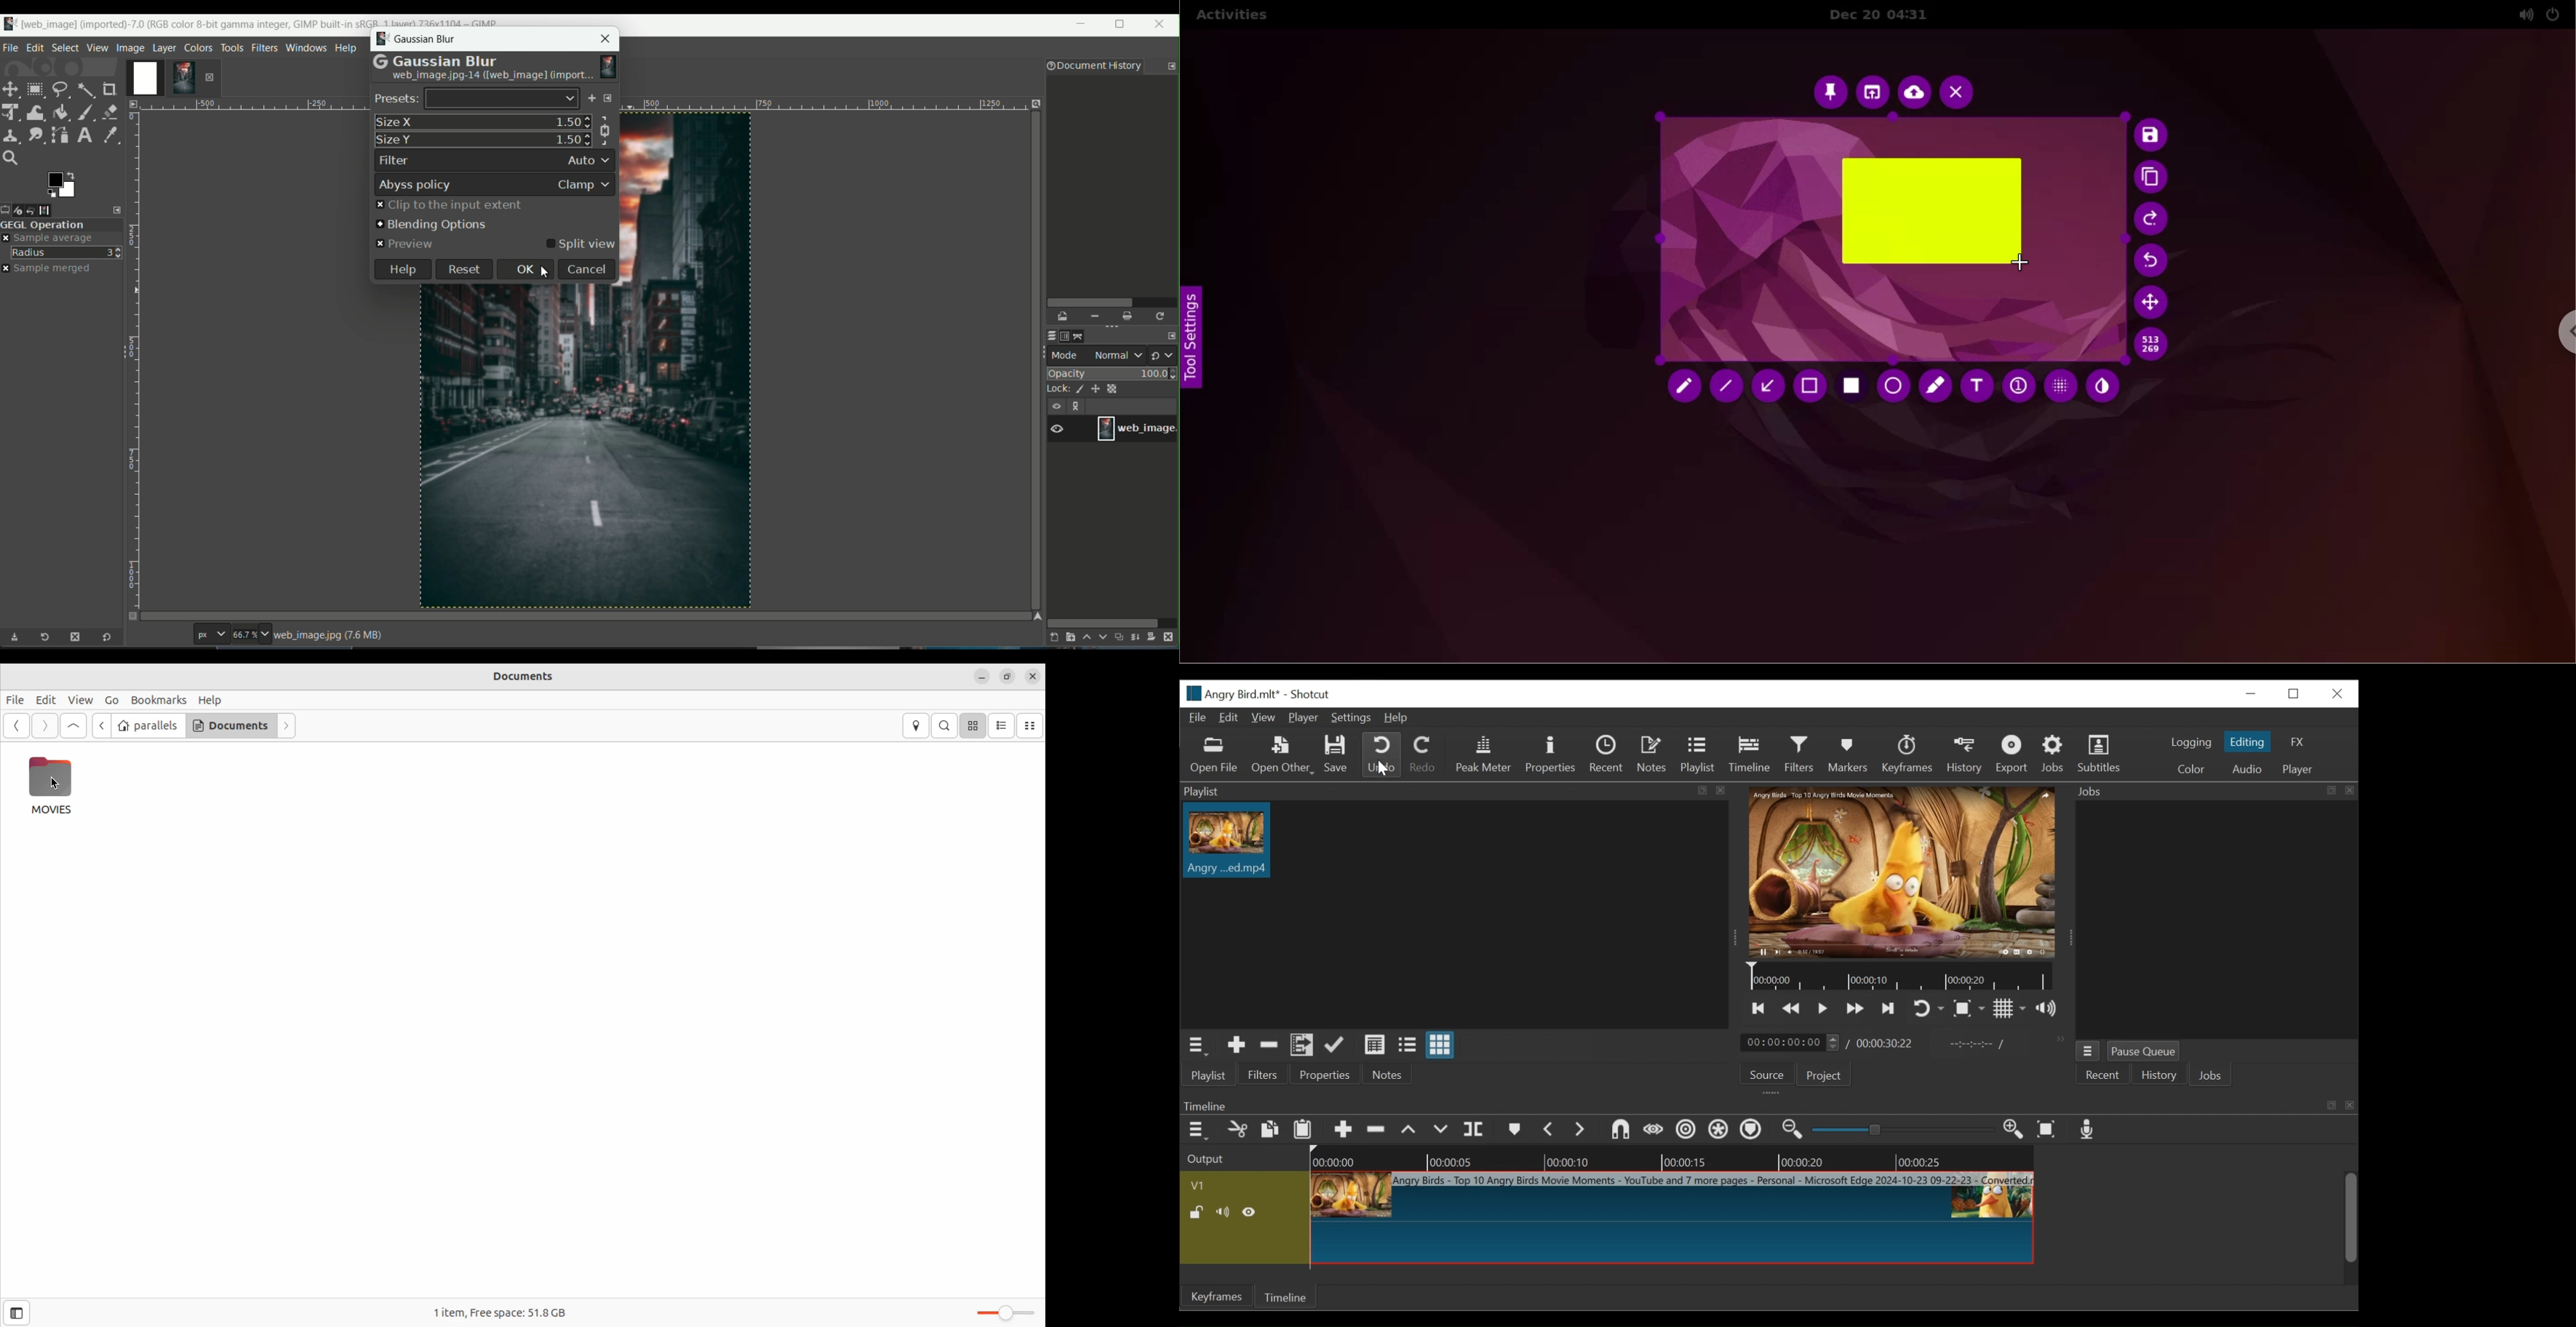 The width and height of the screenshot is (2576, 1344). Describe the element at coordinates (1136, 638) in the screenshot. I see `merge layer` at that location.